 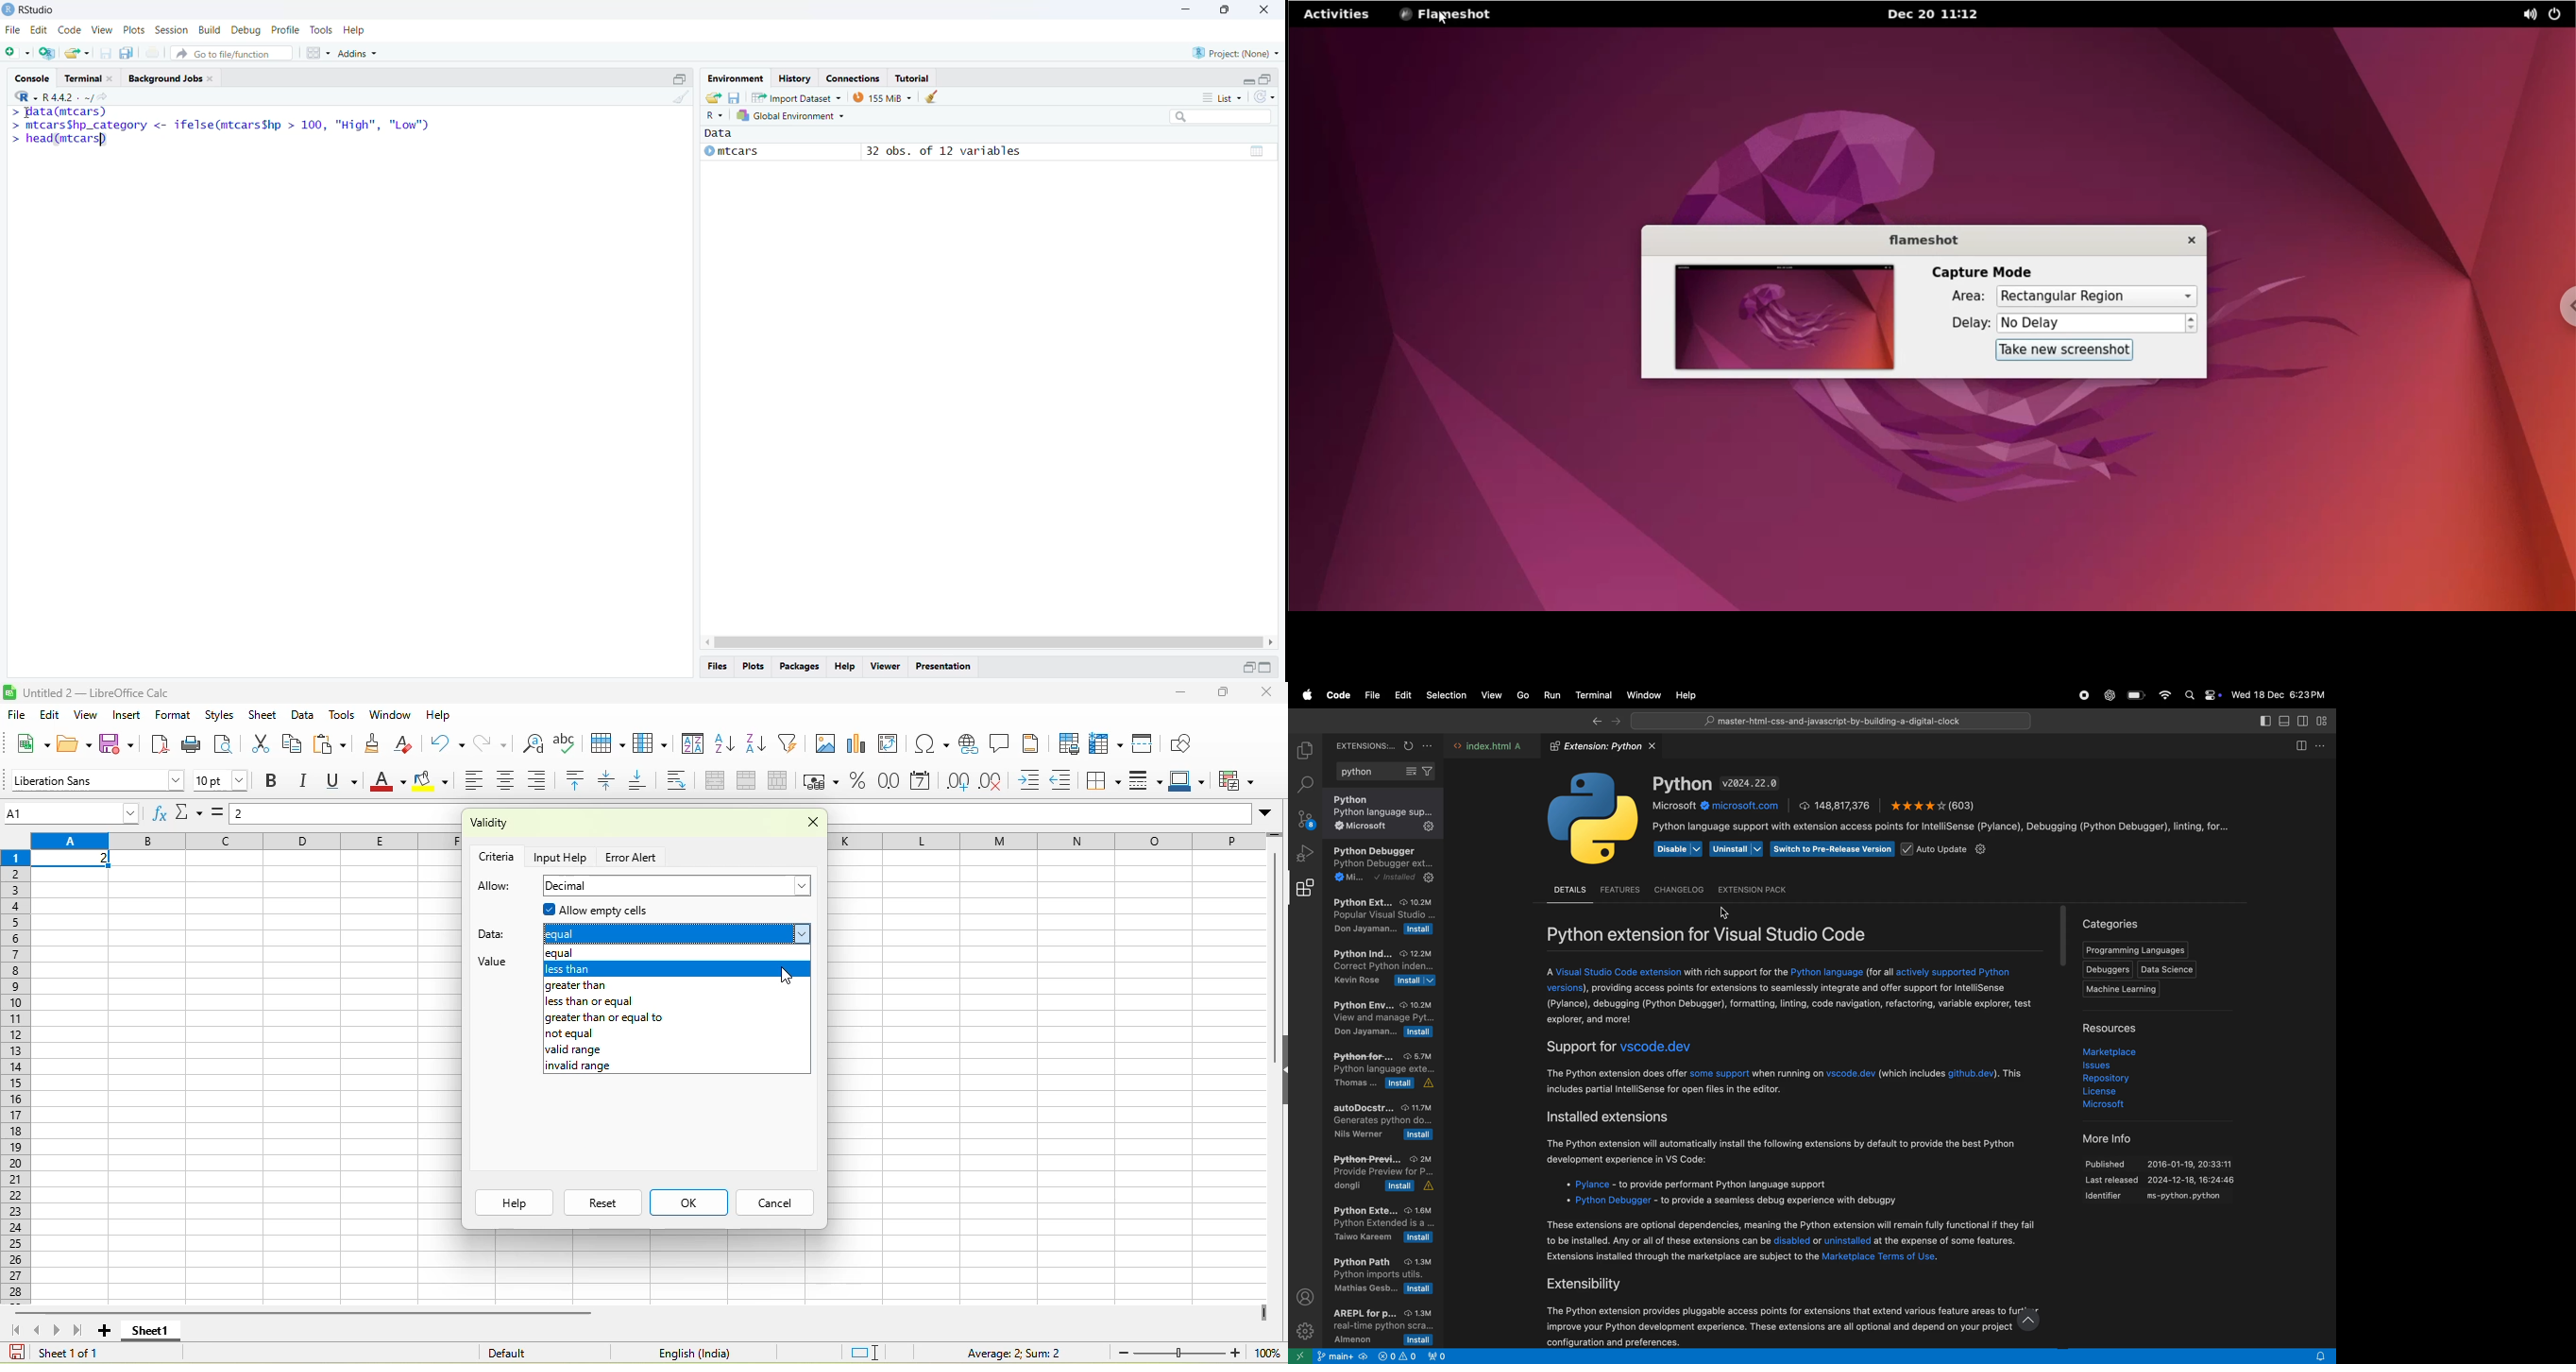 What do you see at coordinates (1719, 806) in the screenshot?
I see `url` at bounding box center [1719, 806].